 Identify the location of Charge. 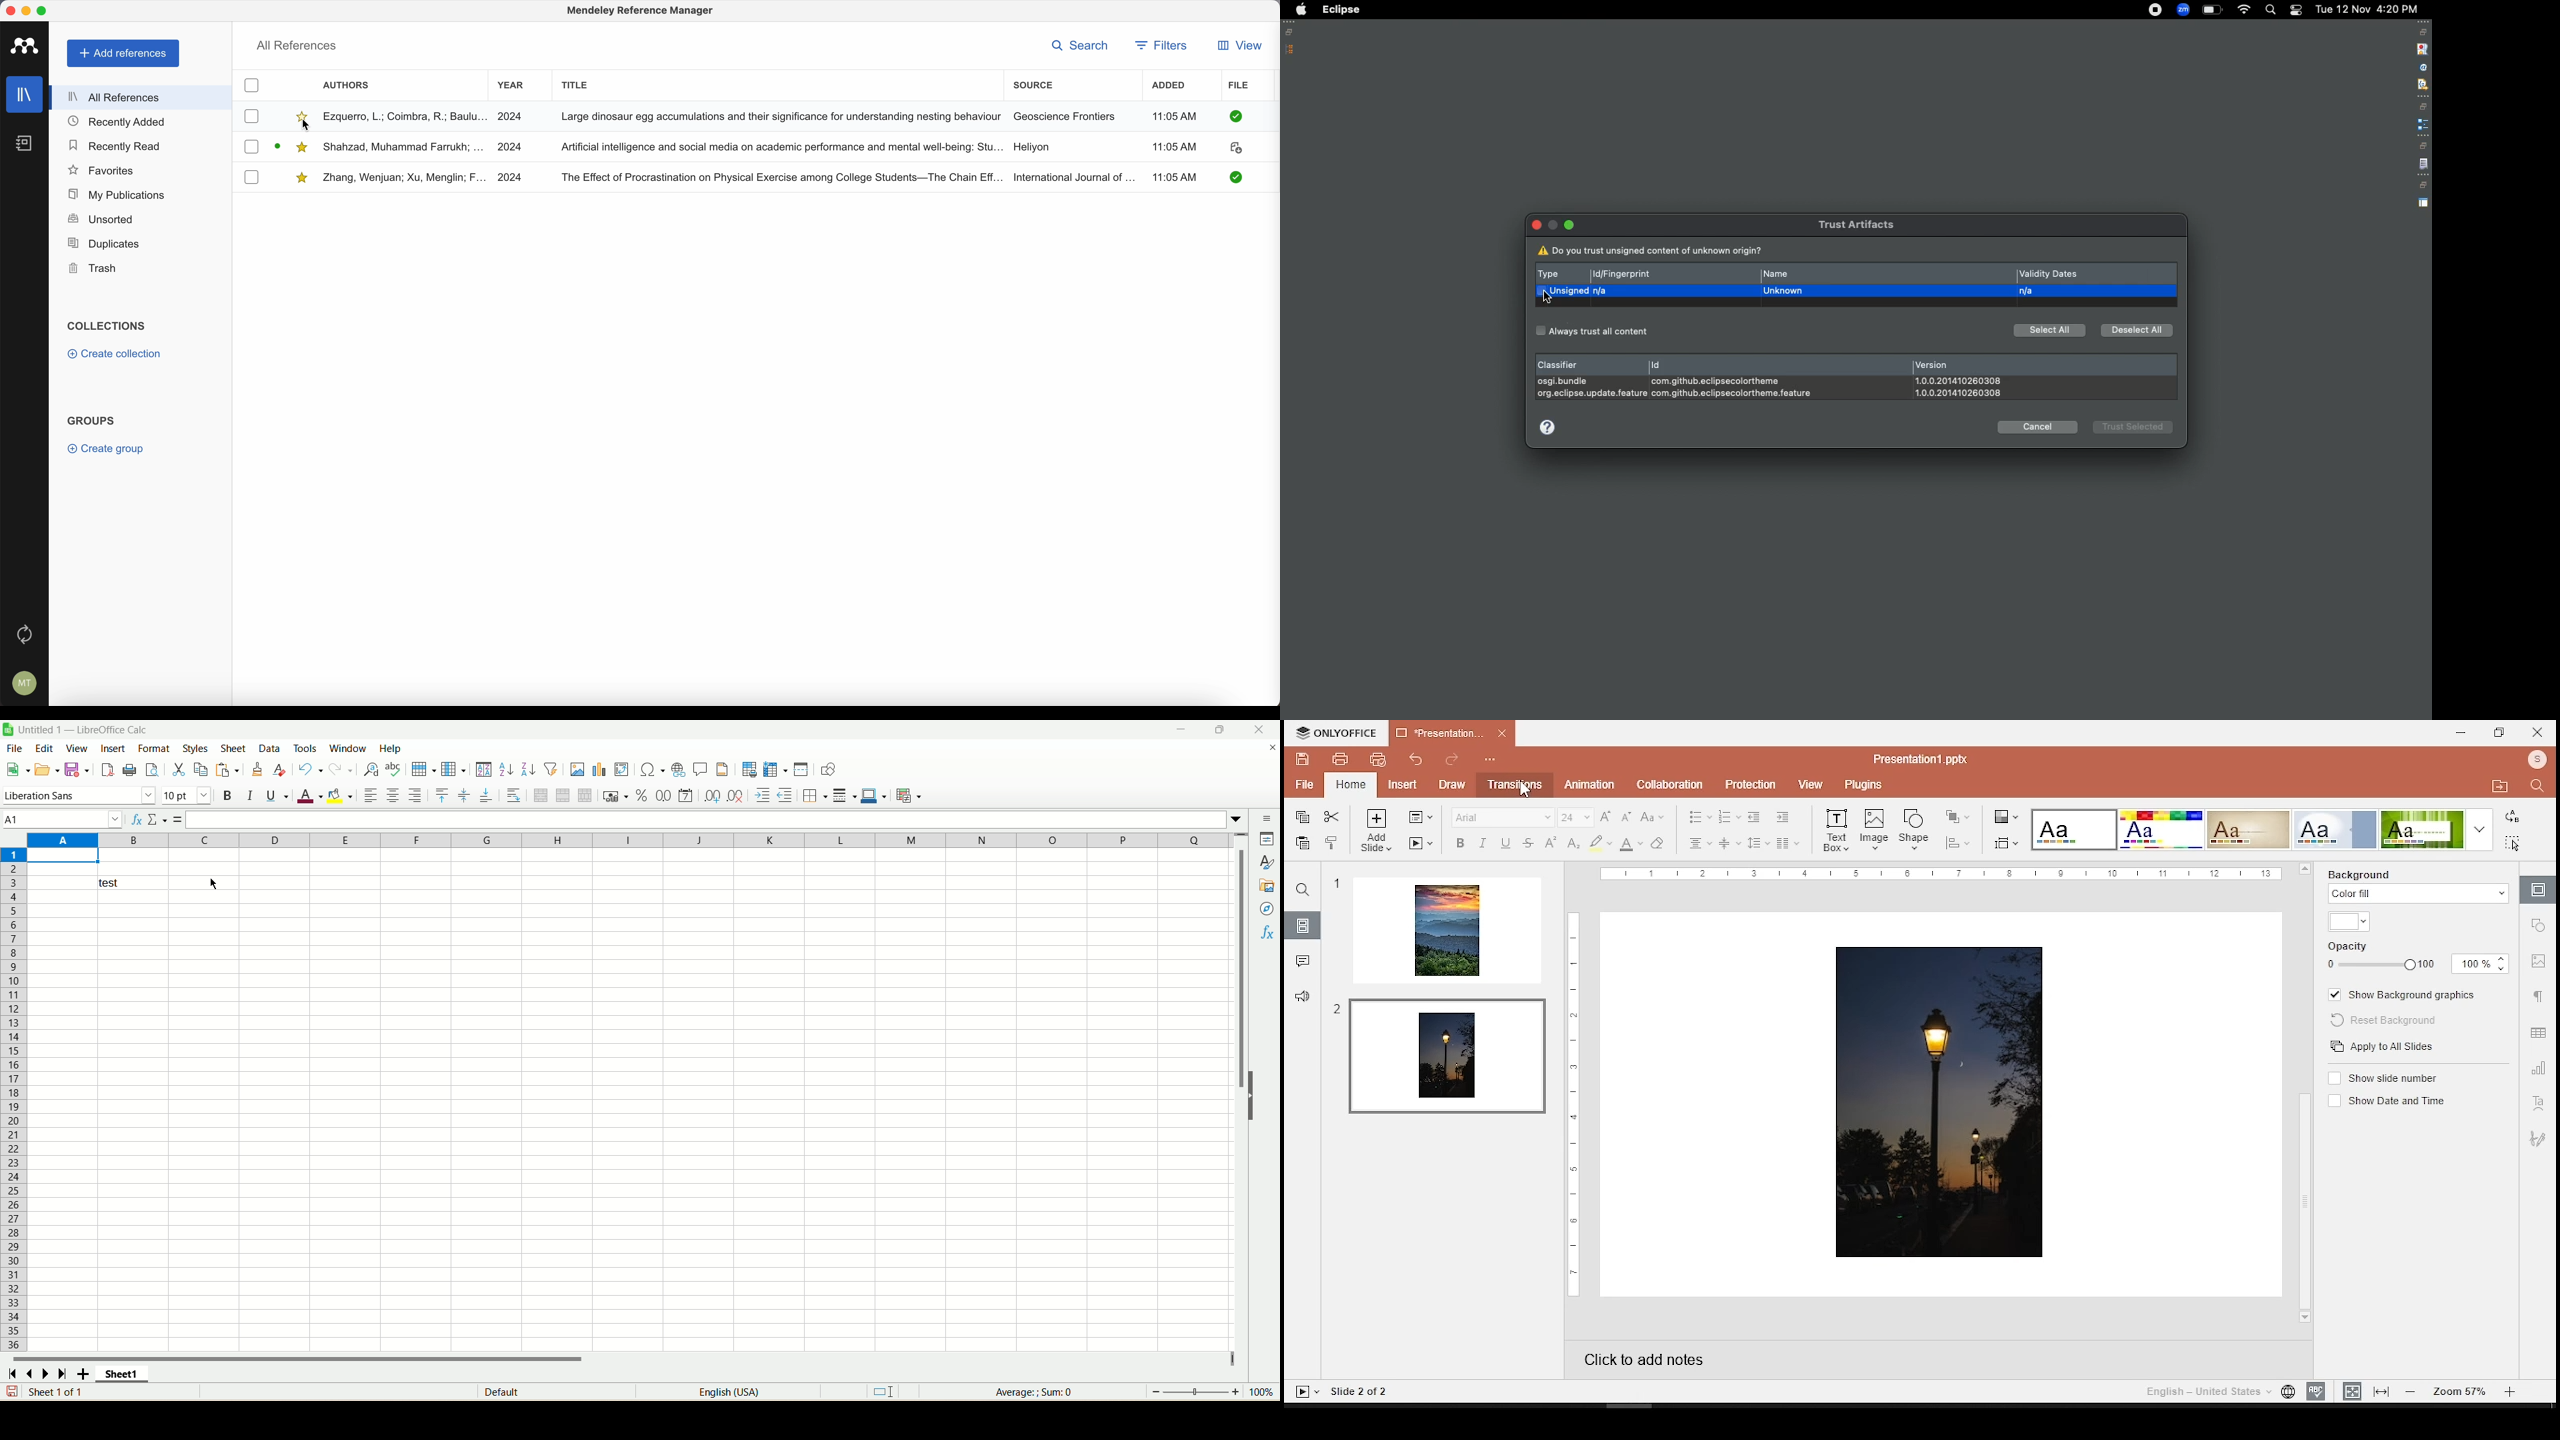
(2212, 10).